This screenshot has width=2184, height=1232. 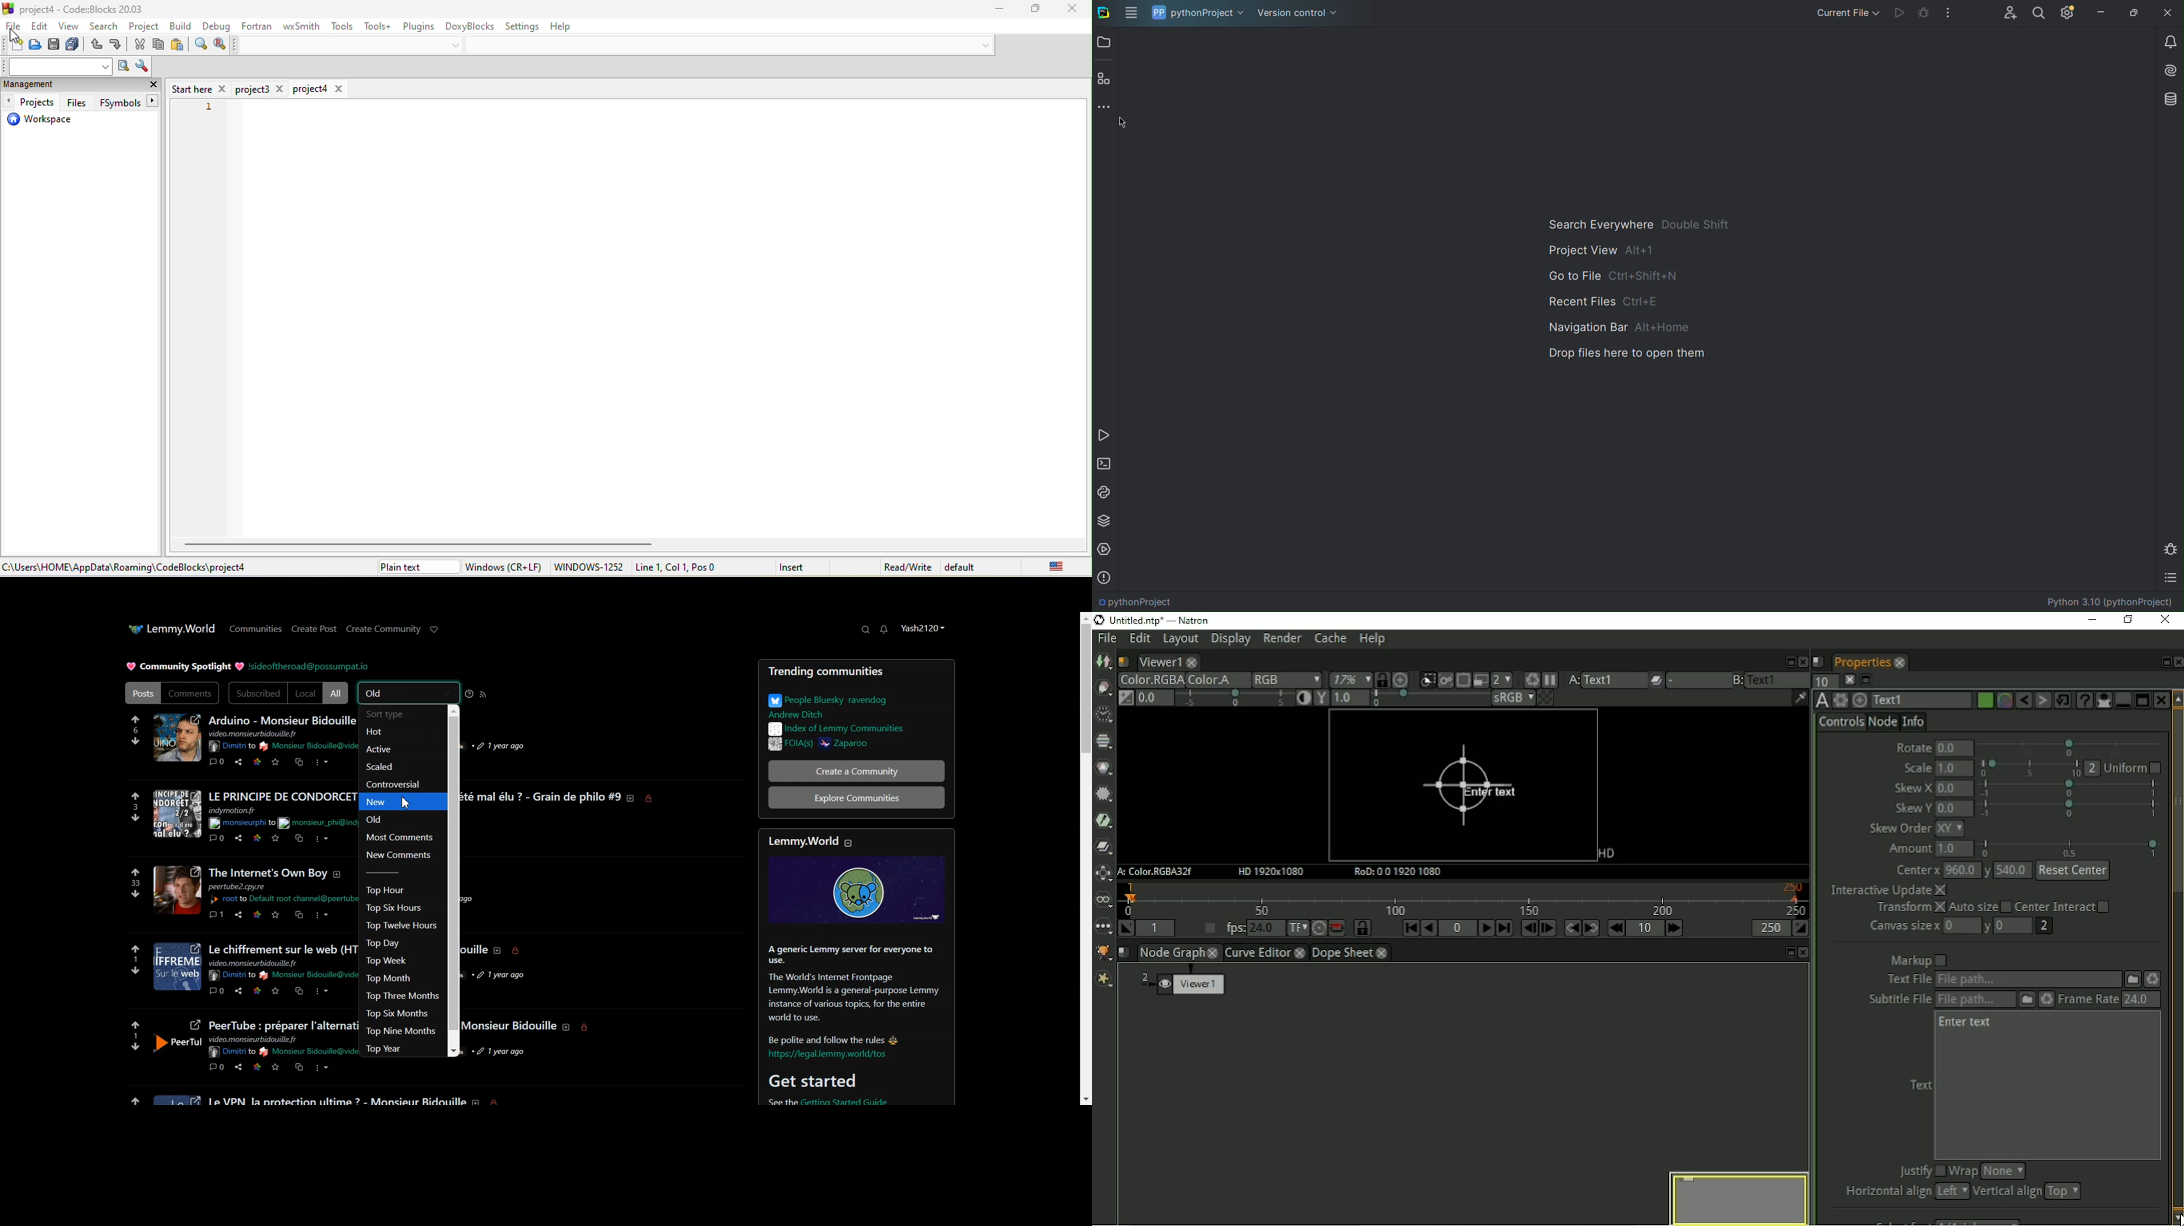 What do you see at coordinates (526, 26) in the screenshot?
I see `settings` at bounding box center [526, 26].